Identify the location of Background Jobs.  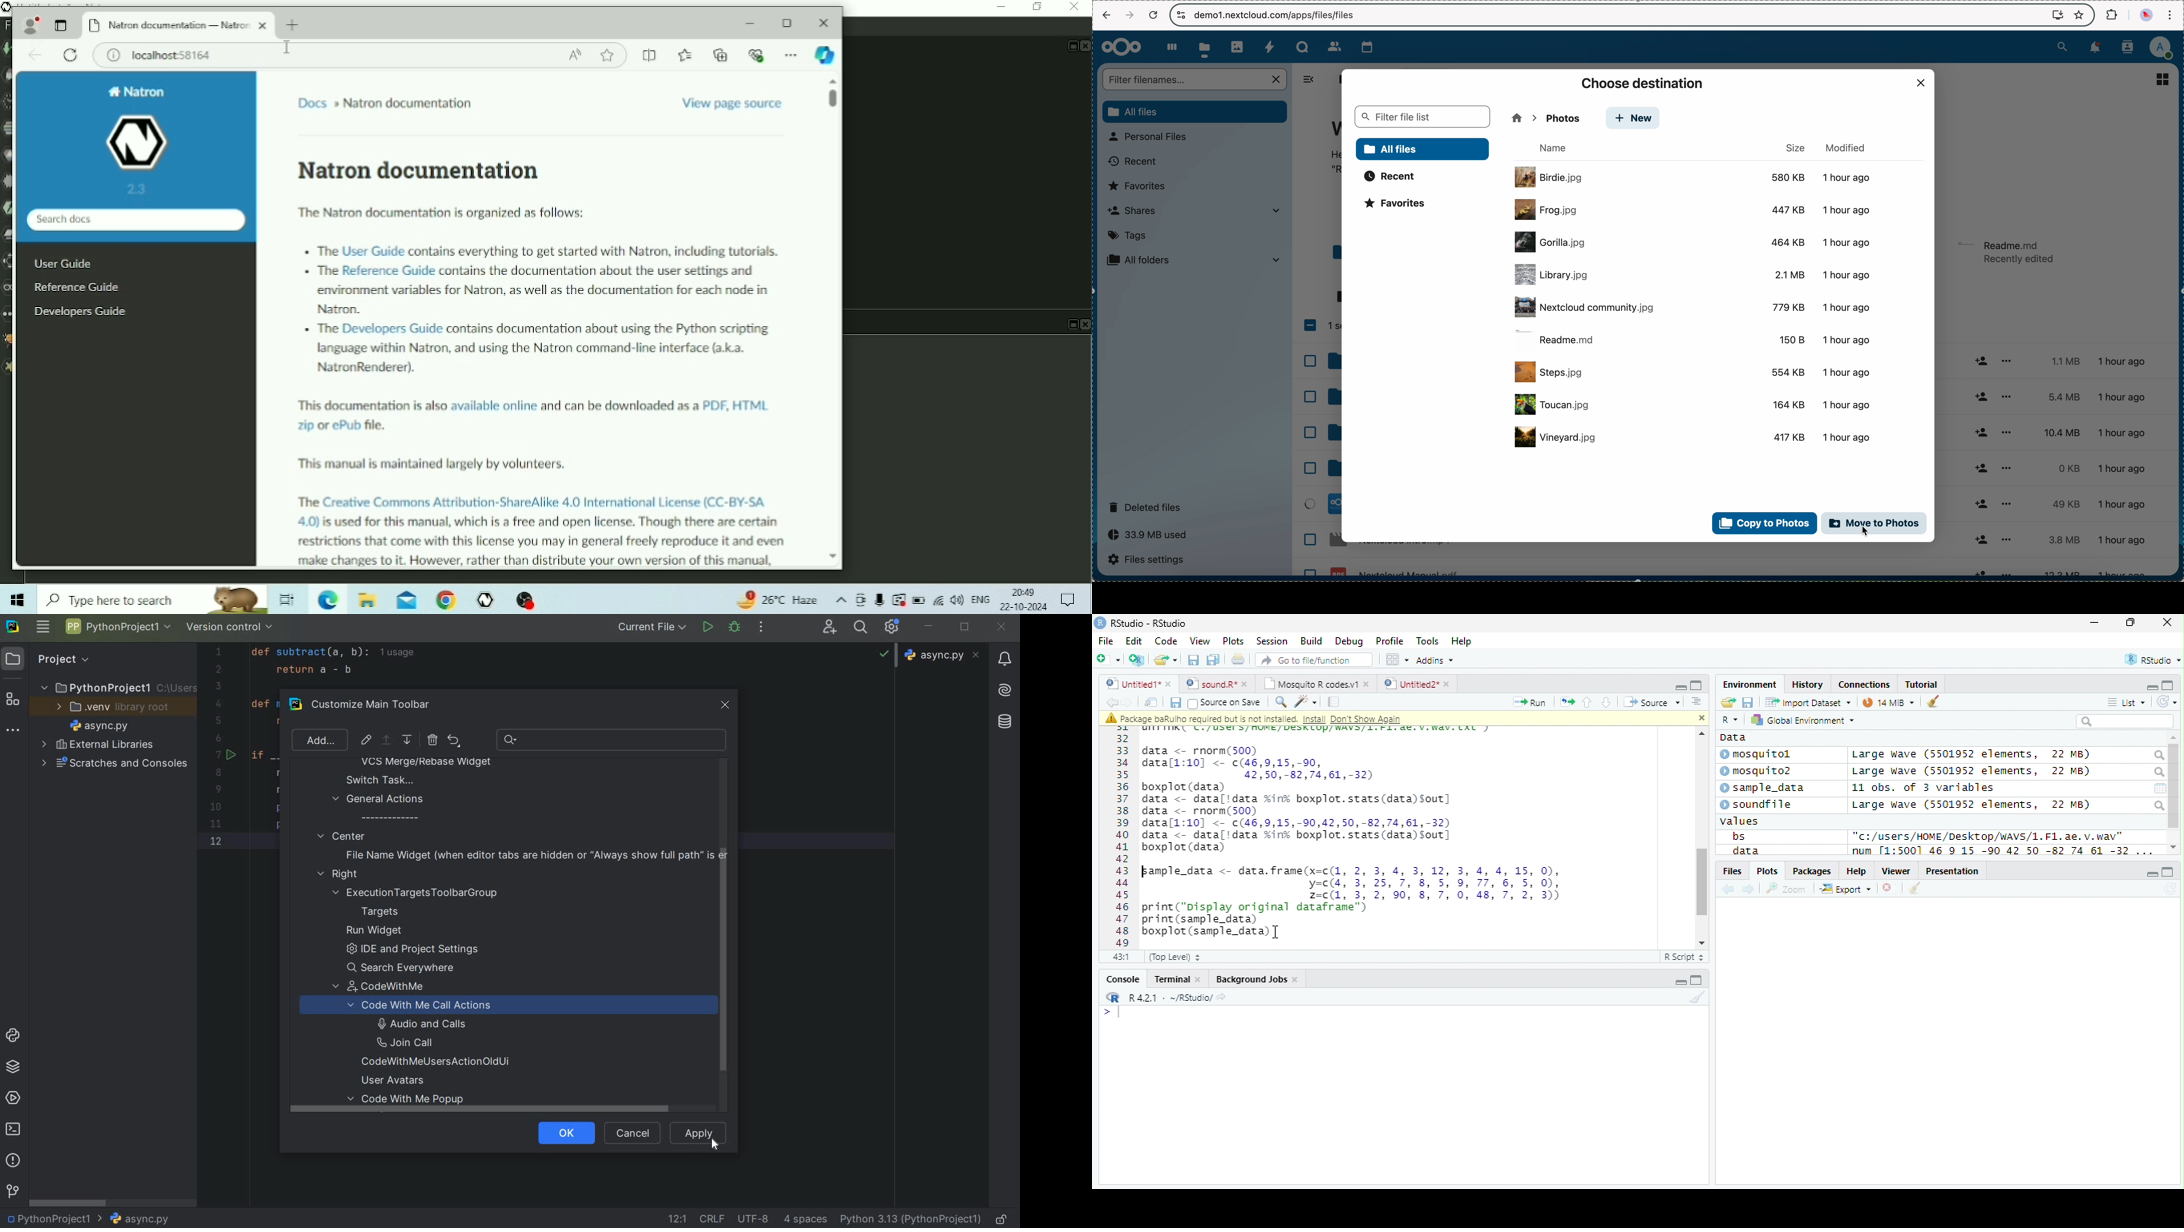
(1256, 980).